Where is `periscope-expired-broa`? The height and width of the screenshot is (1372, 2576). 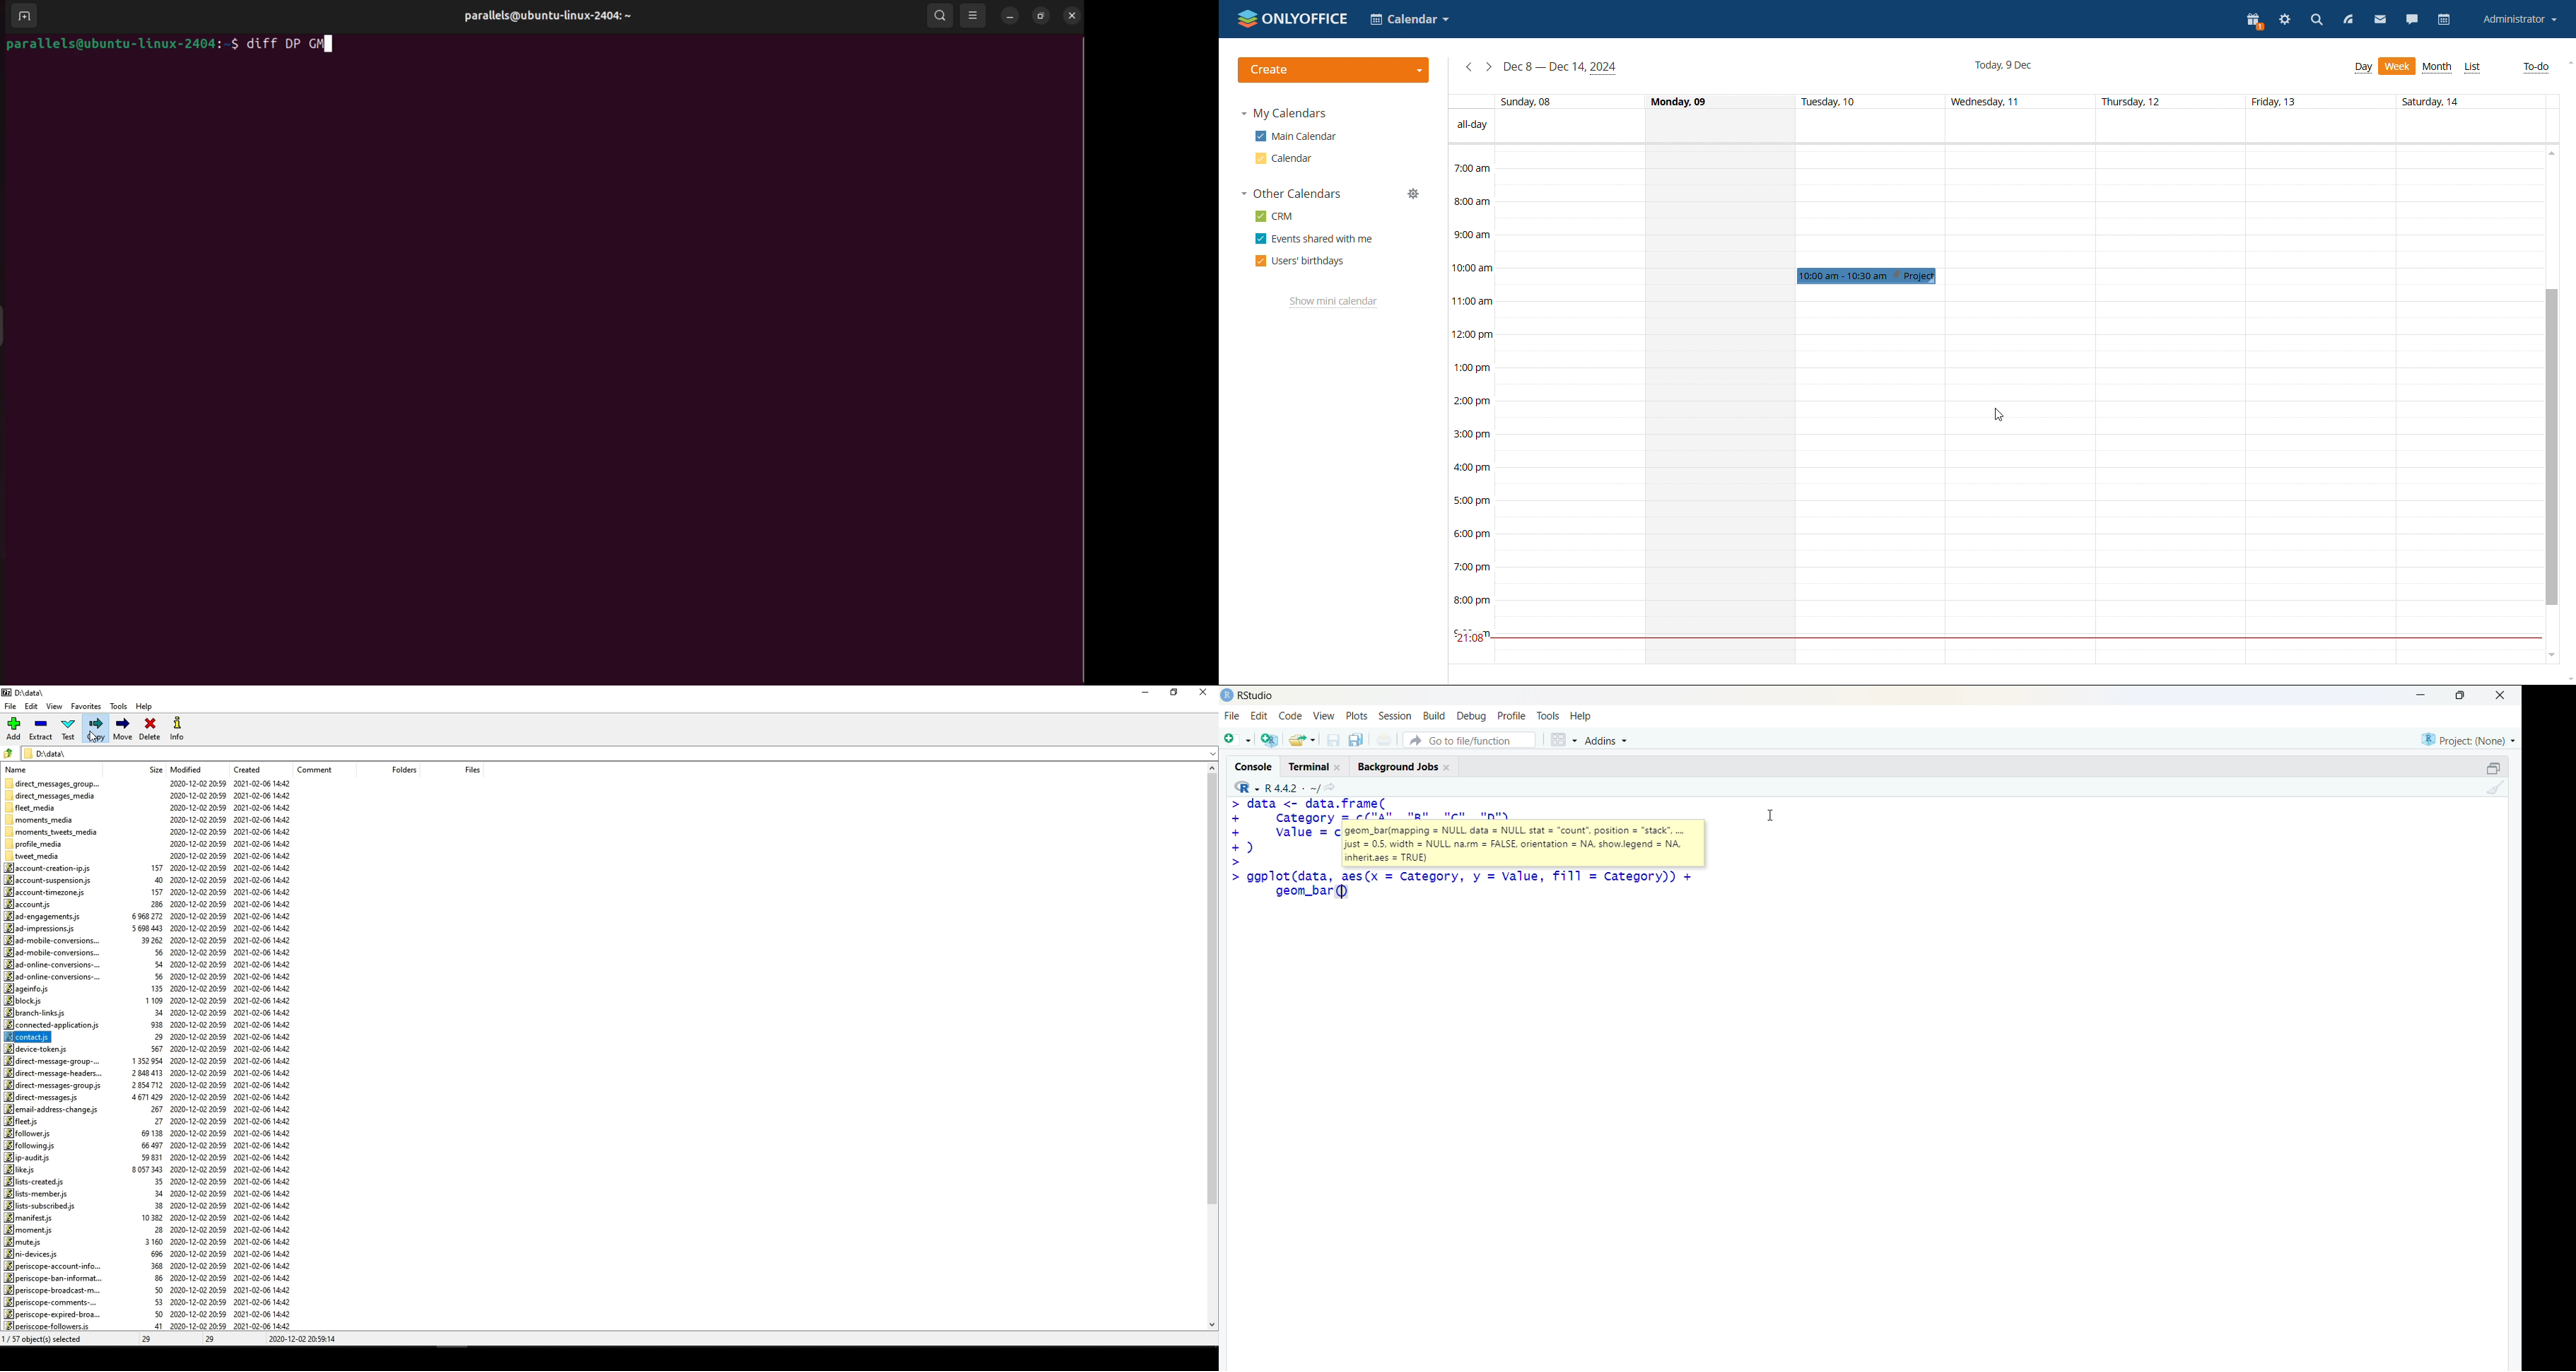
periscope-expired-broa is located at coordinates (53, 1313).